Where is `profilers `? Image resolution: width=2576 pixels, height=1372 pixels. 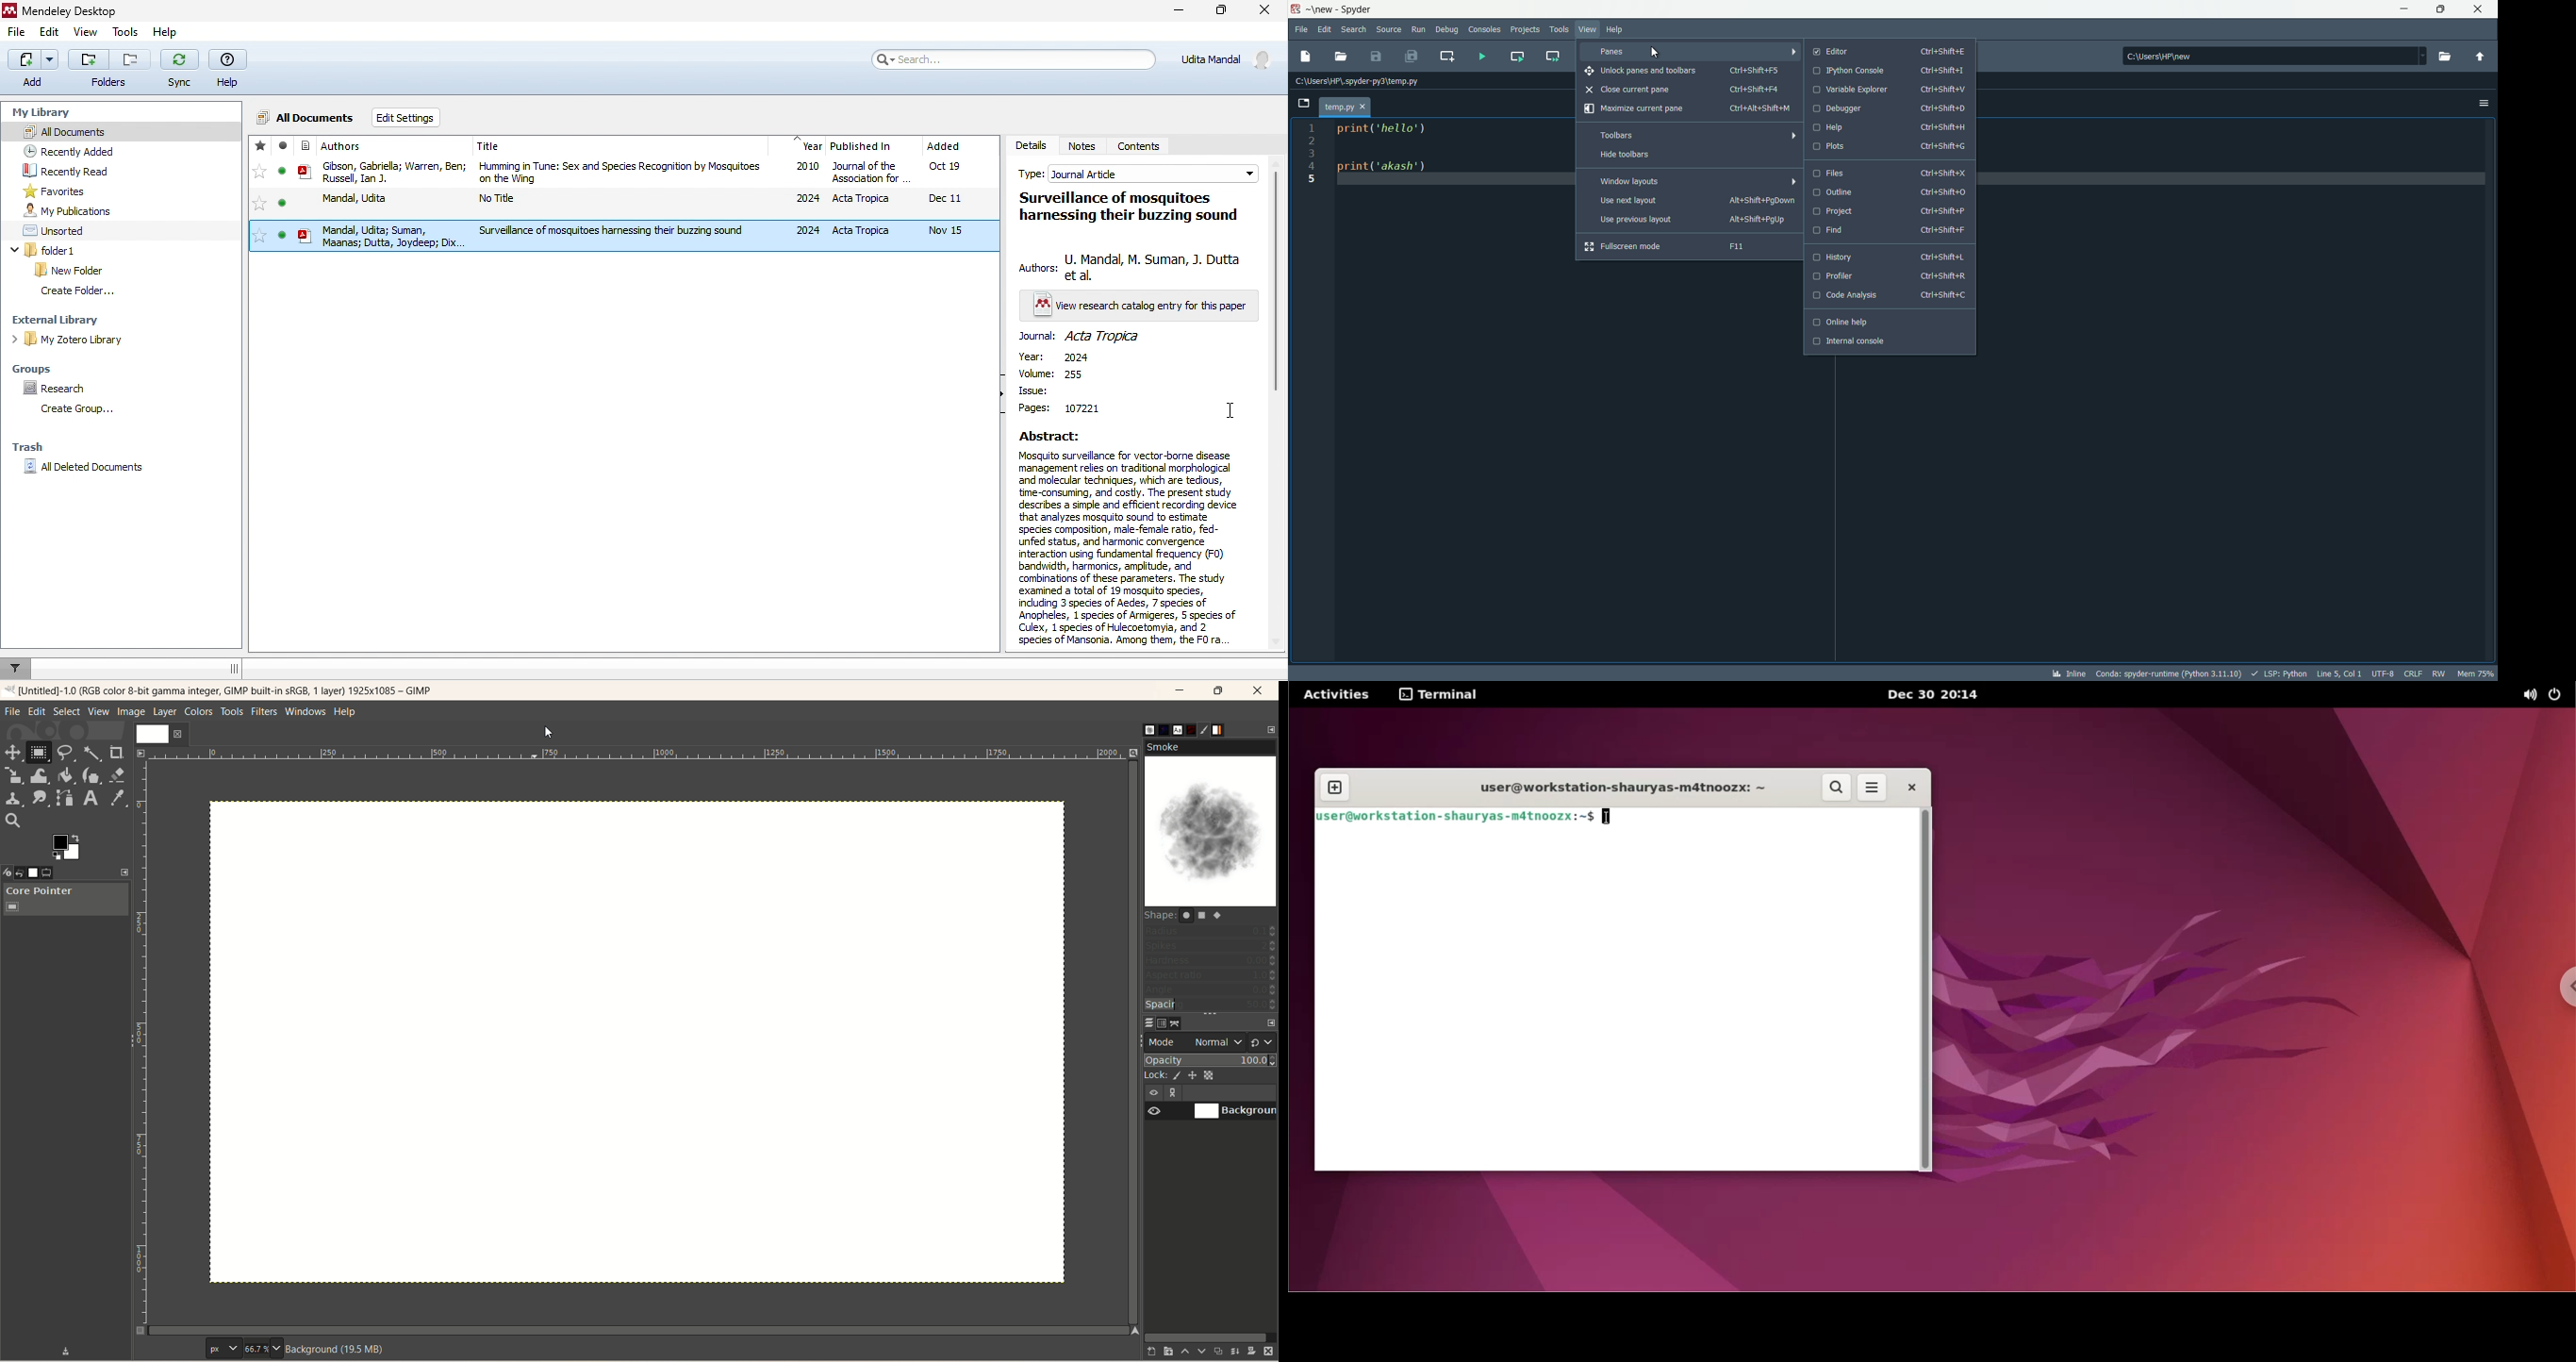 profilers  is located at coordinates (1886, 276).